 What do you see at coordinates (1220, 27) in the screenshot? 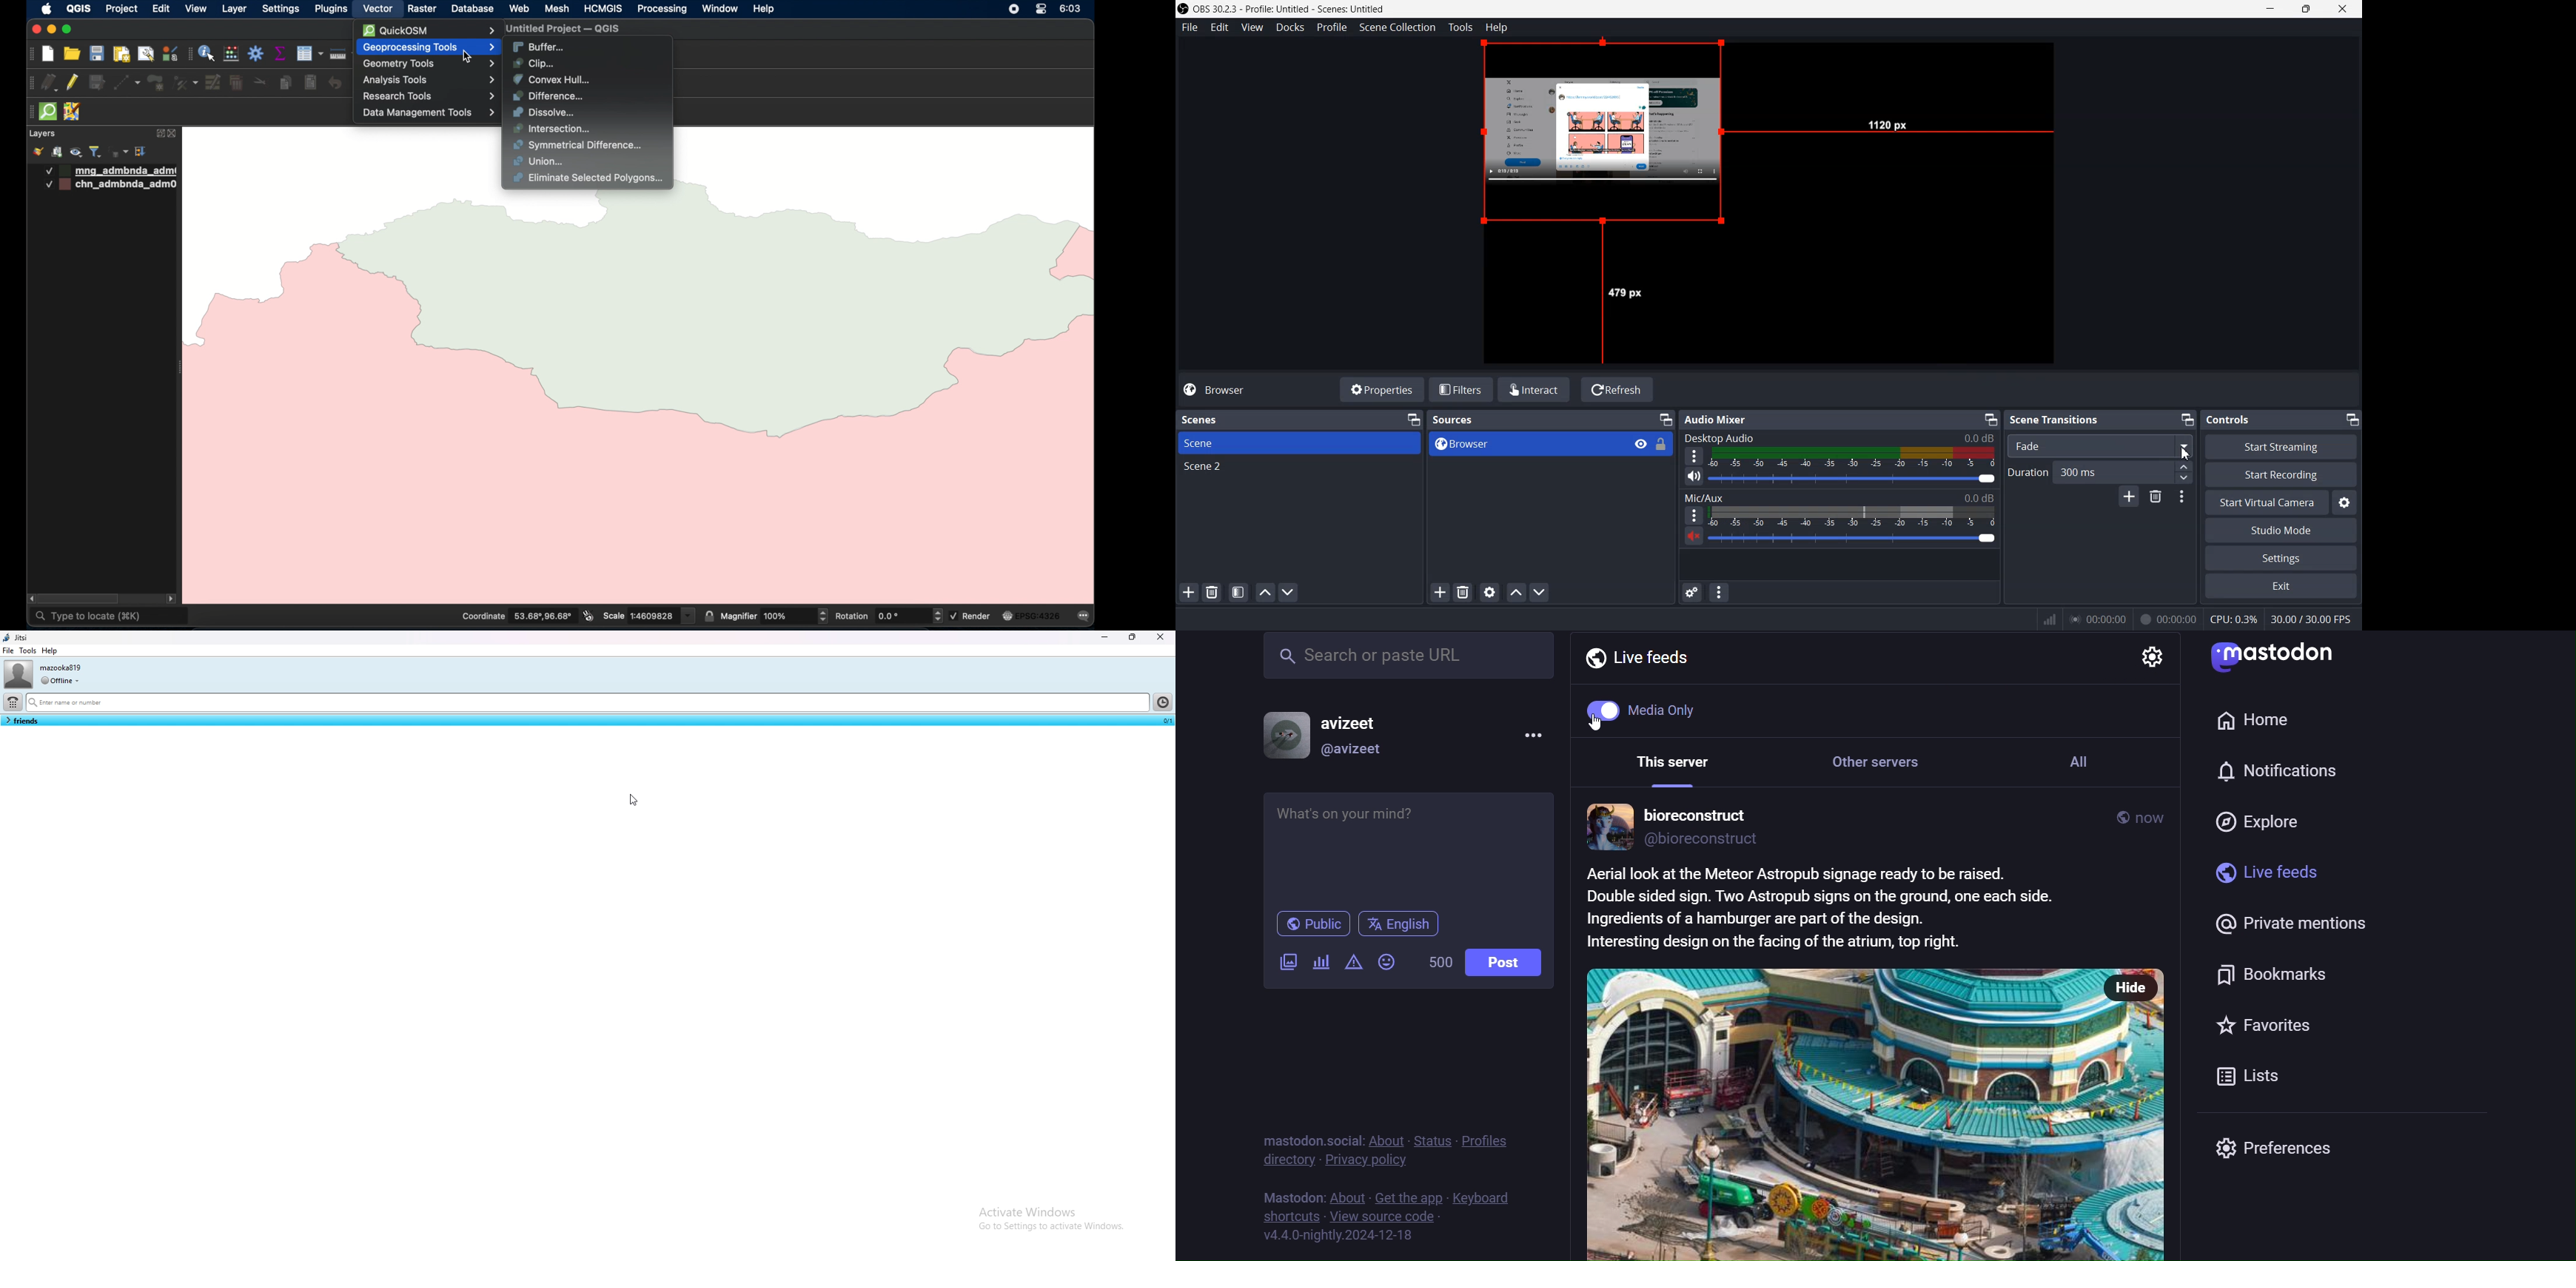
I see `Edit` at bounding box center [1220, 27].